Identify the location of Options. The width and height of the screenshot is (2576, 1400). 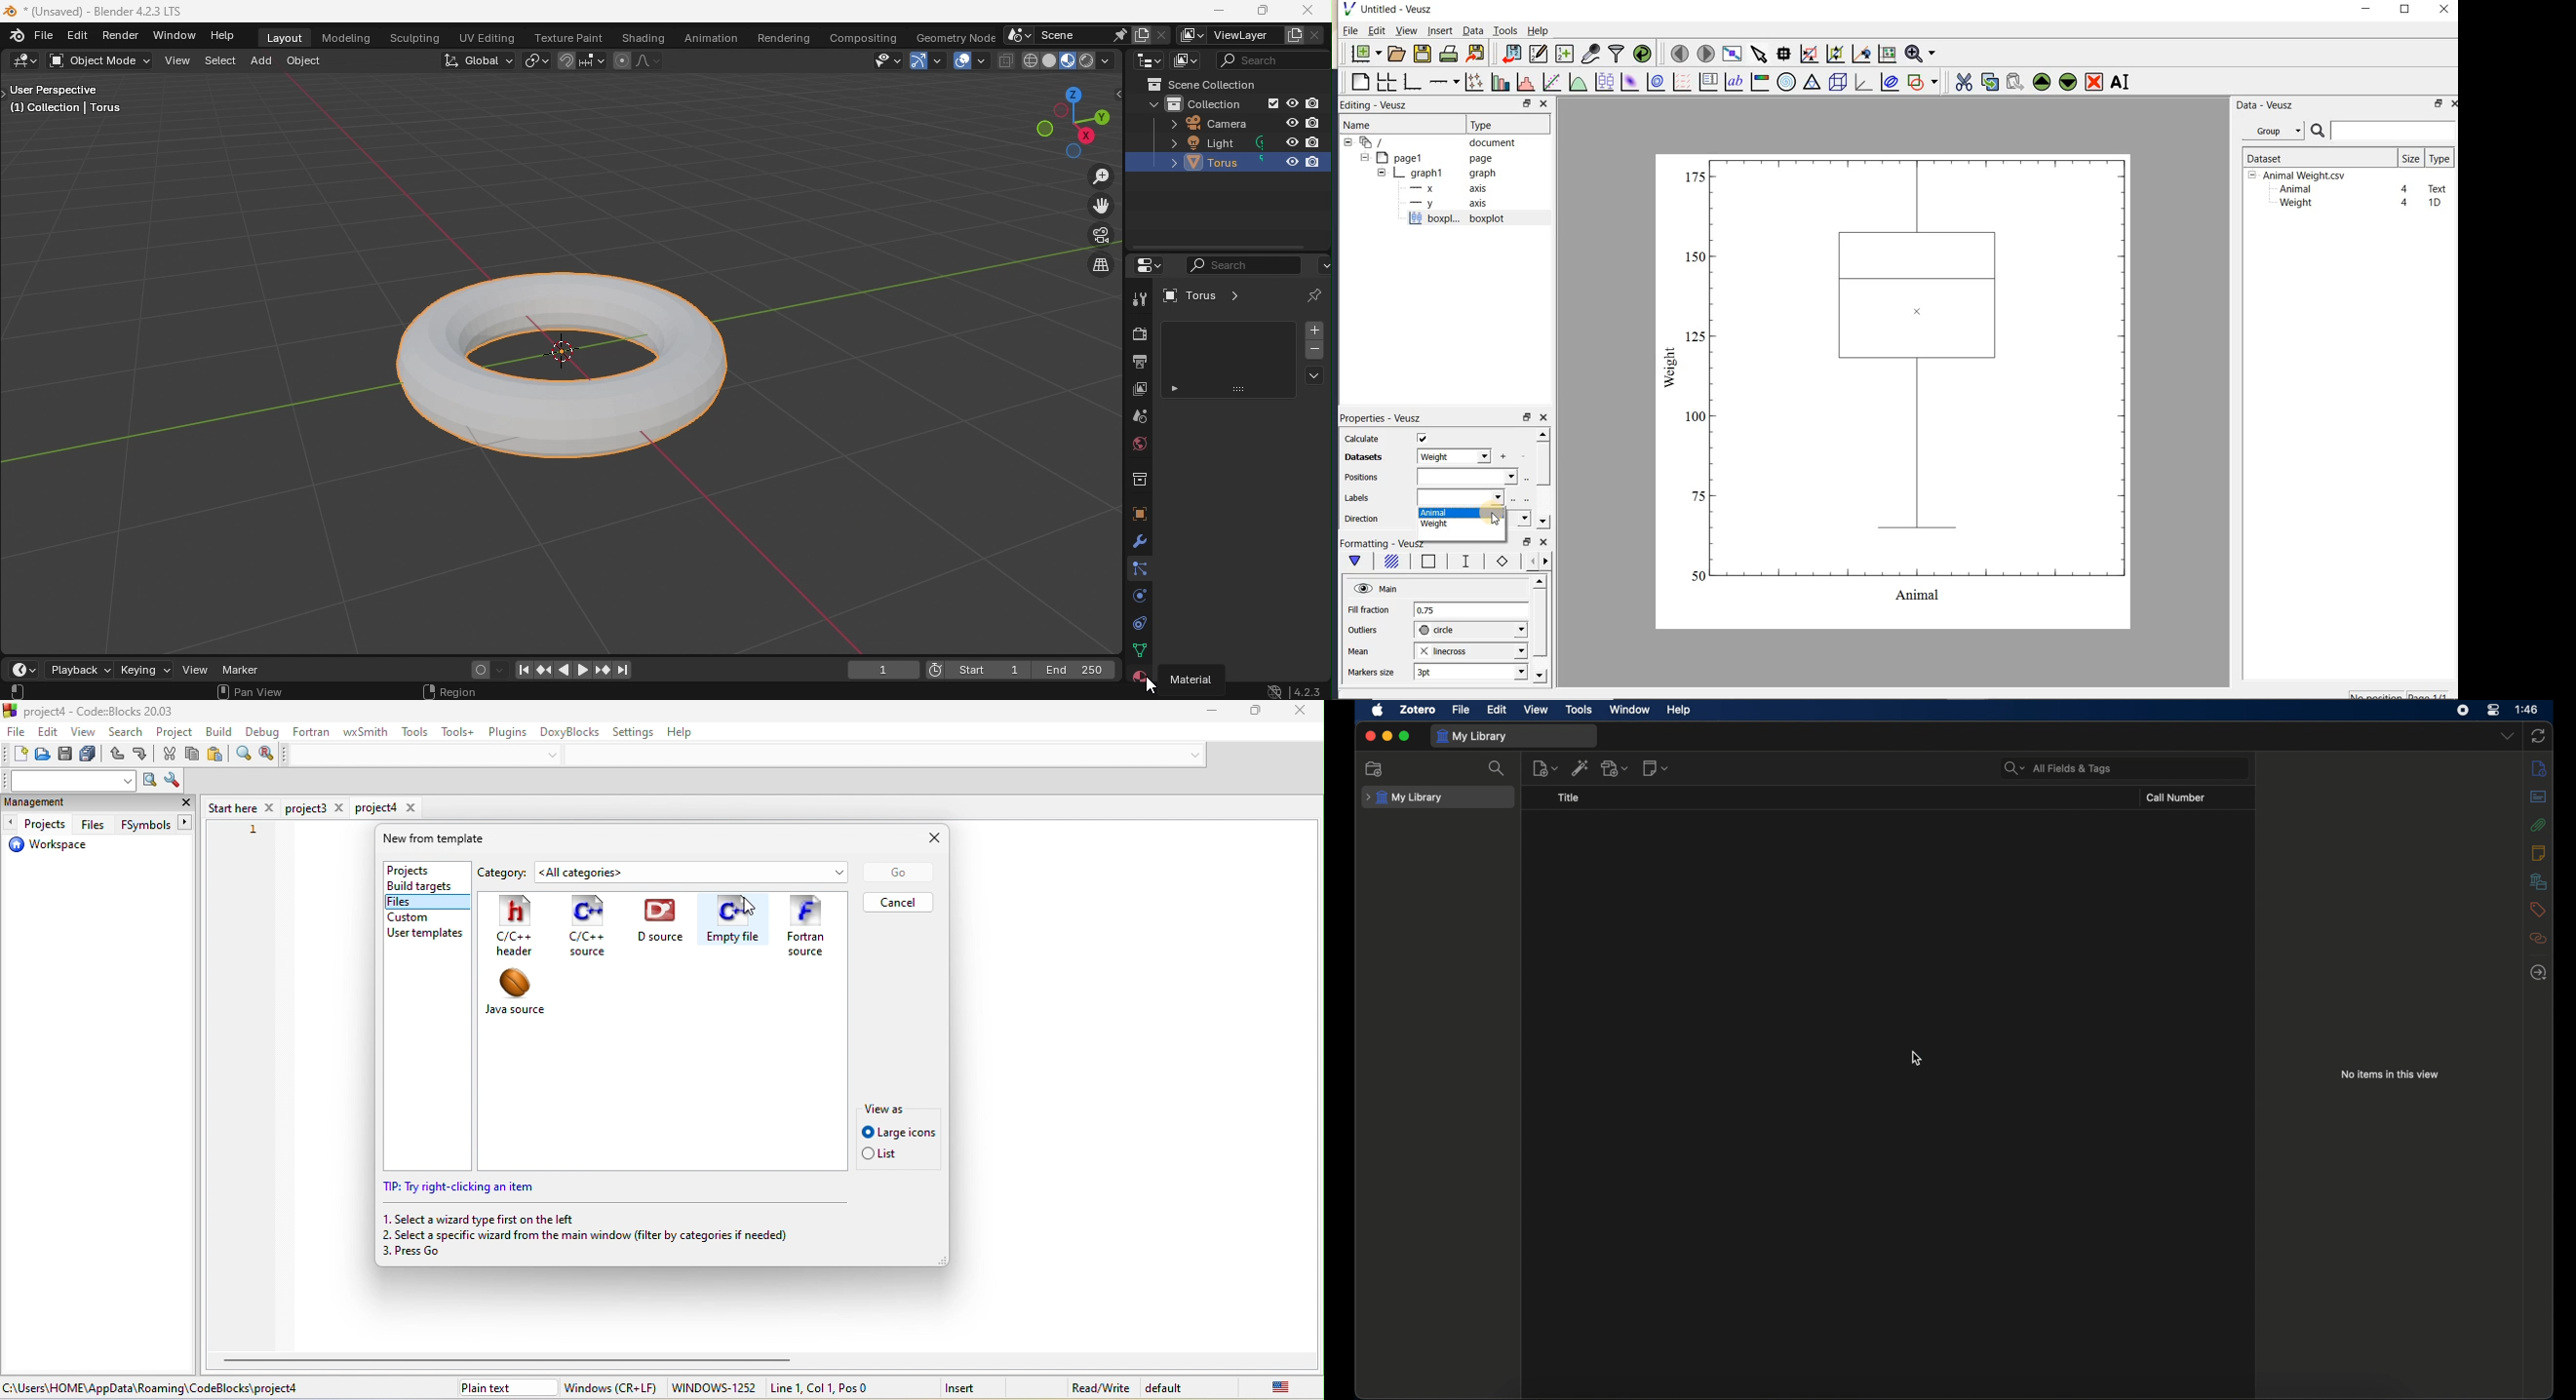
(1323, 262).